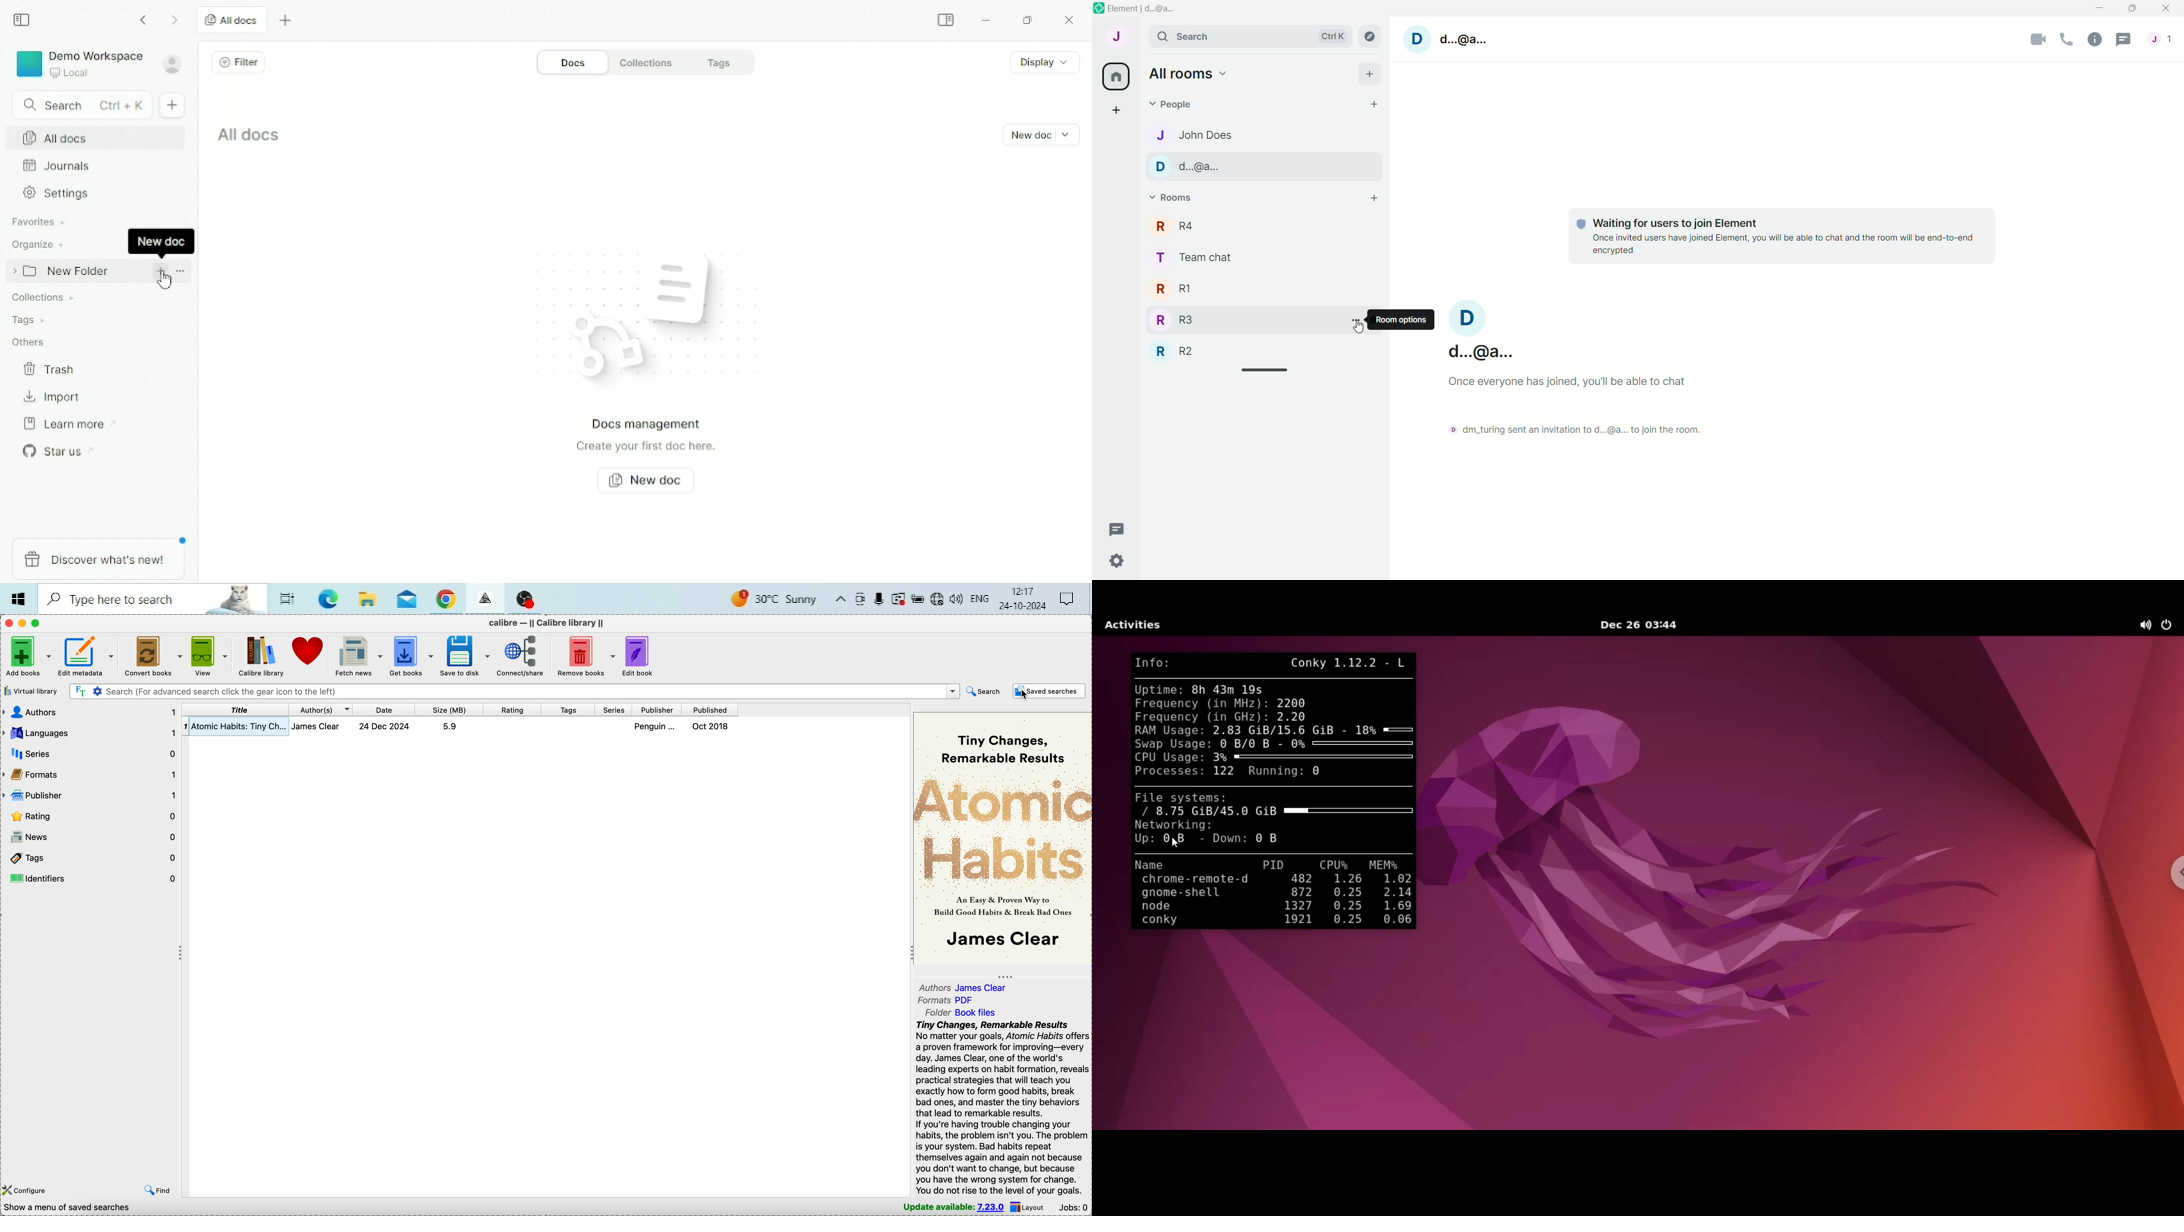  I want to click on Meet Now, so click(860, 599).